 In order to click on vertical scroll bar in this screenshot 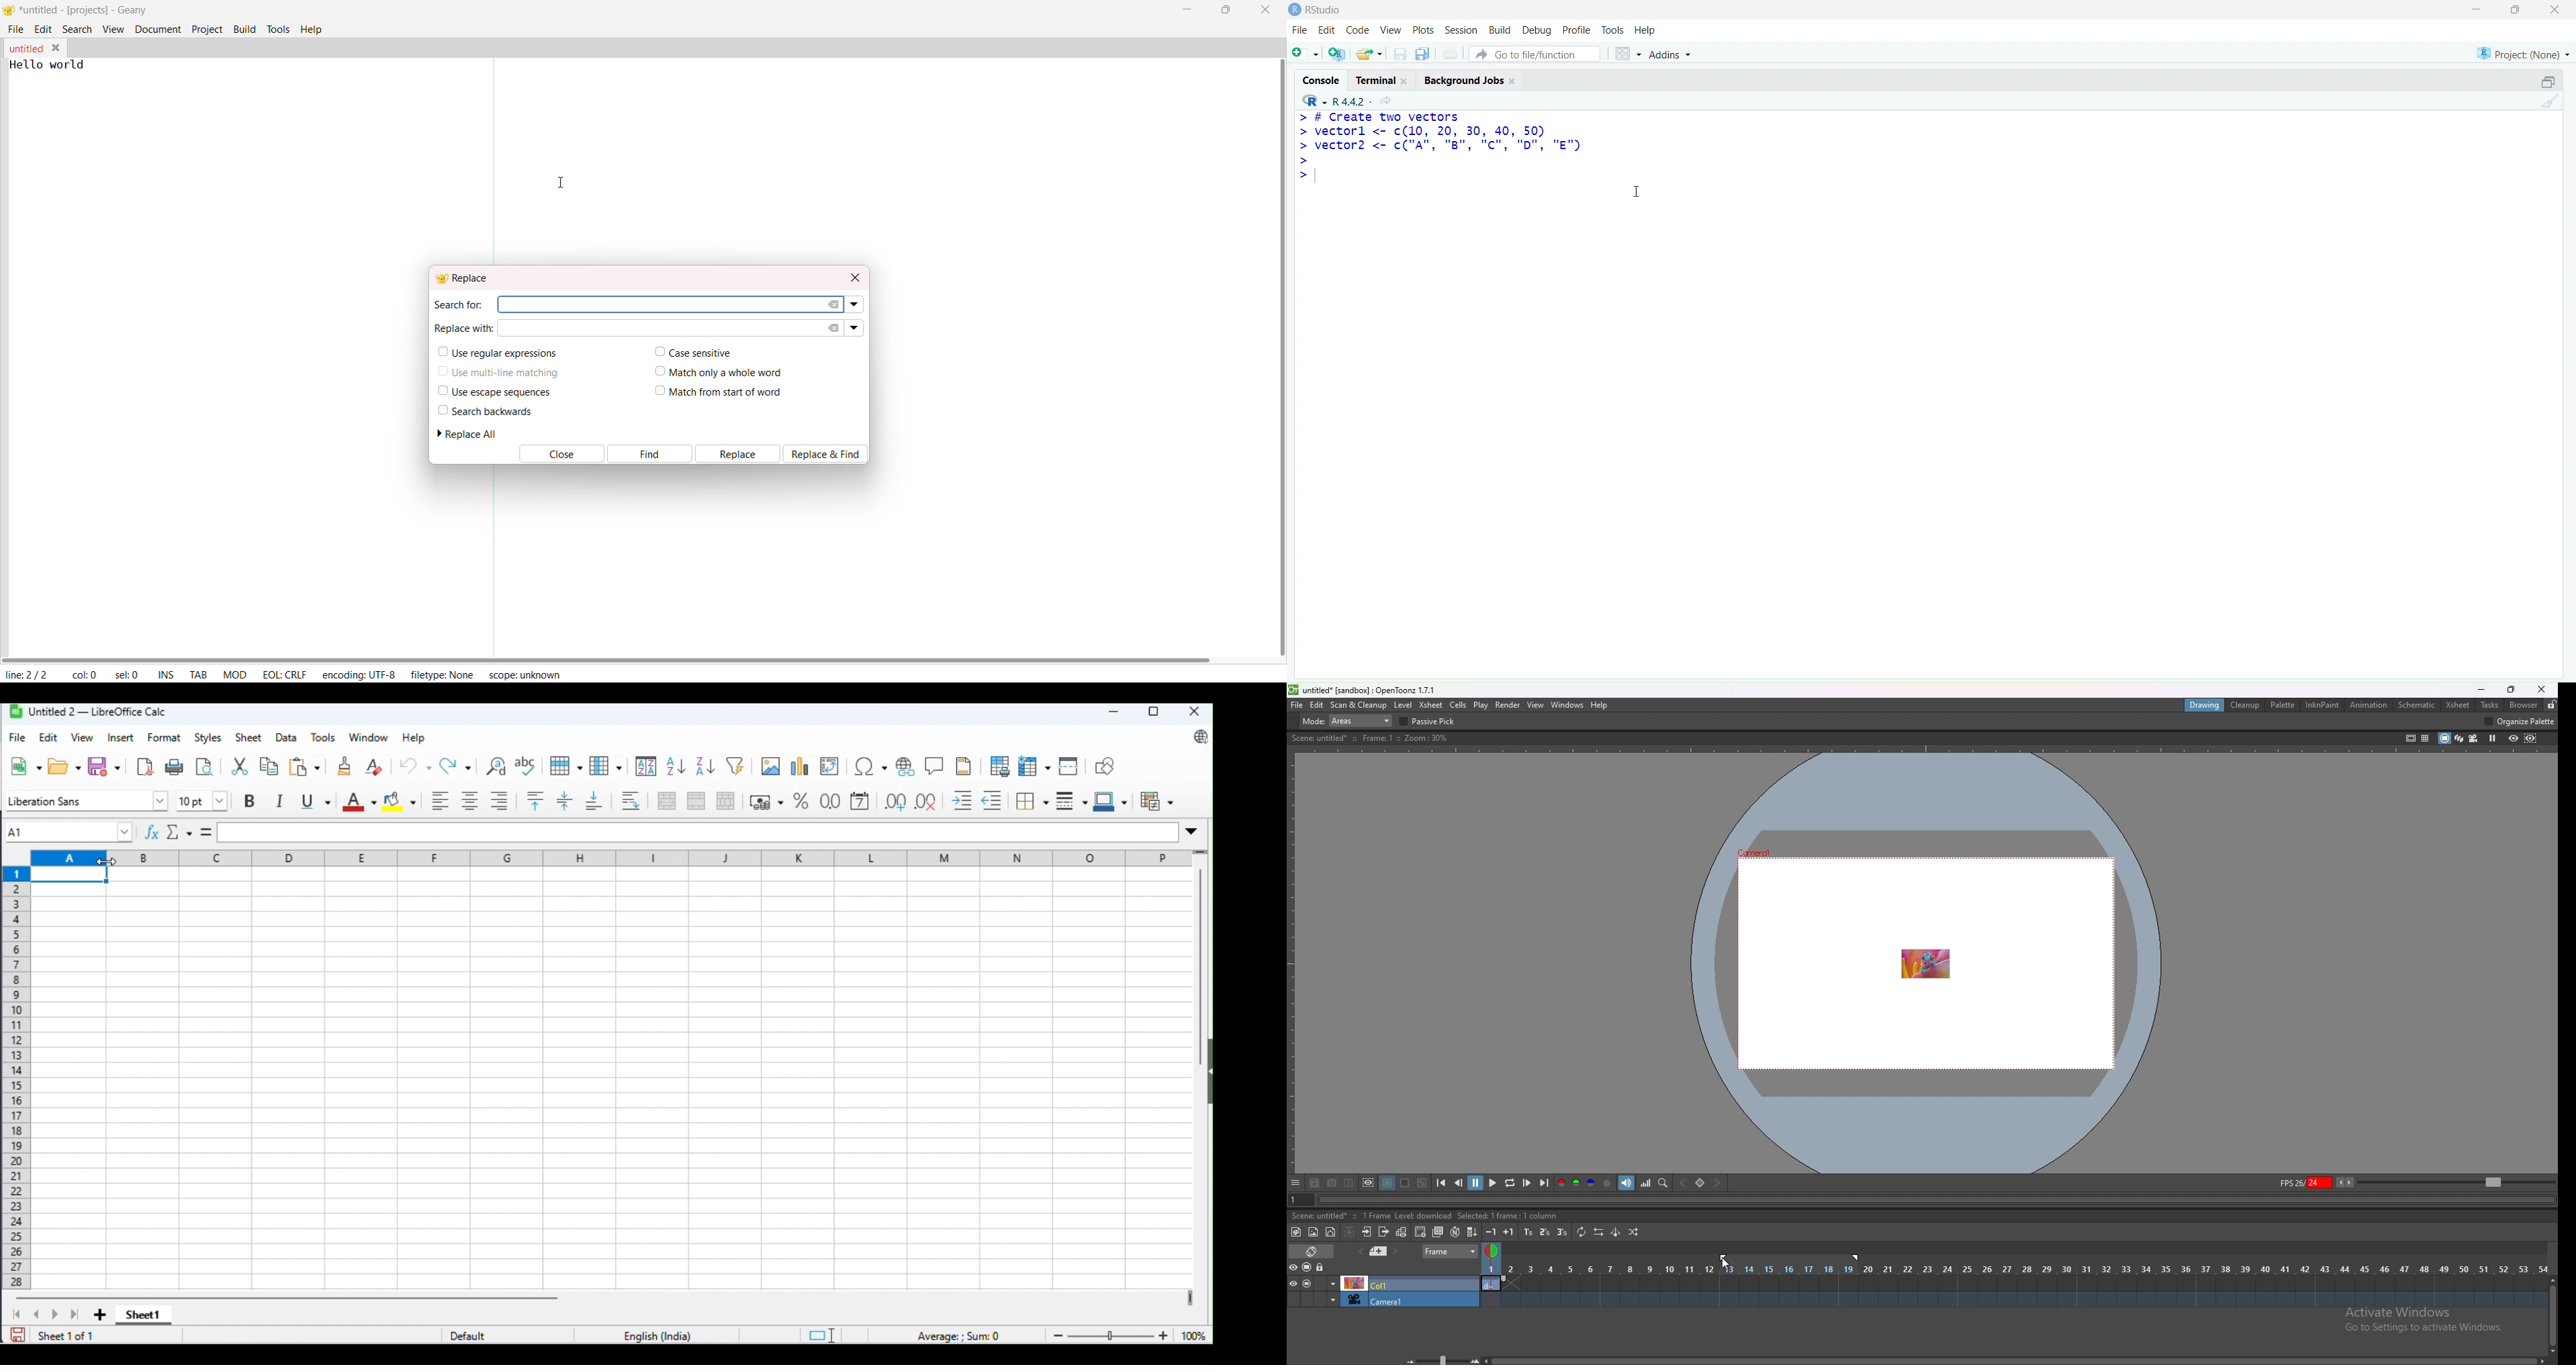, I will do `click(1203, 971)`.